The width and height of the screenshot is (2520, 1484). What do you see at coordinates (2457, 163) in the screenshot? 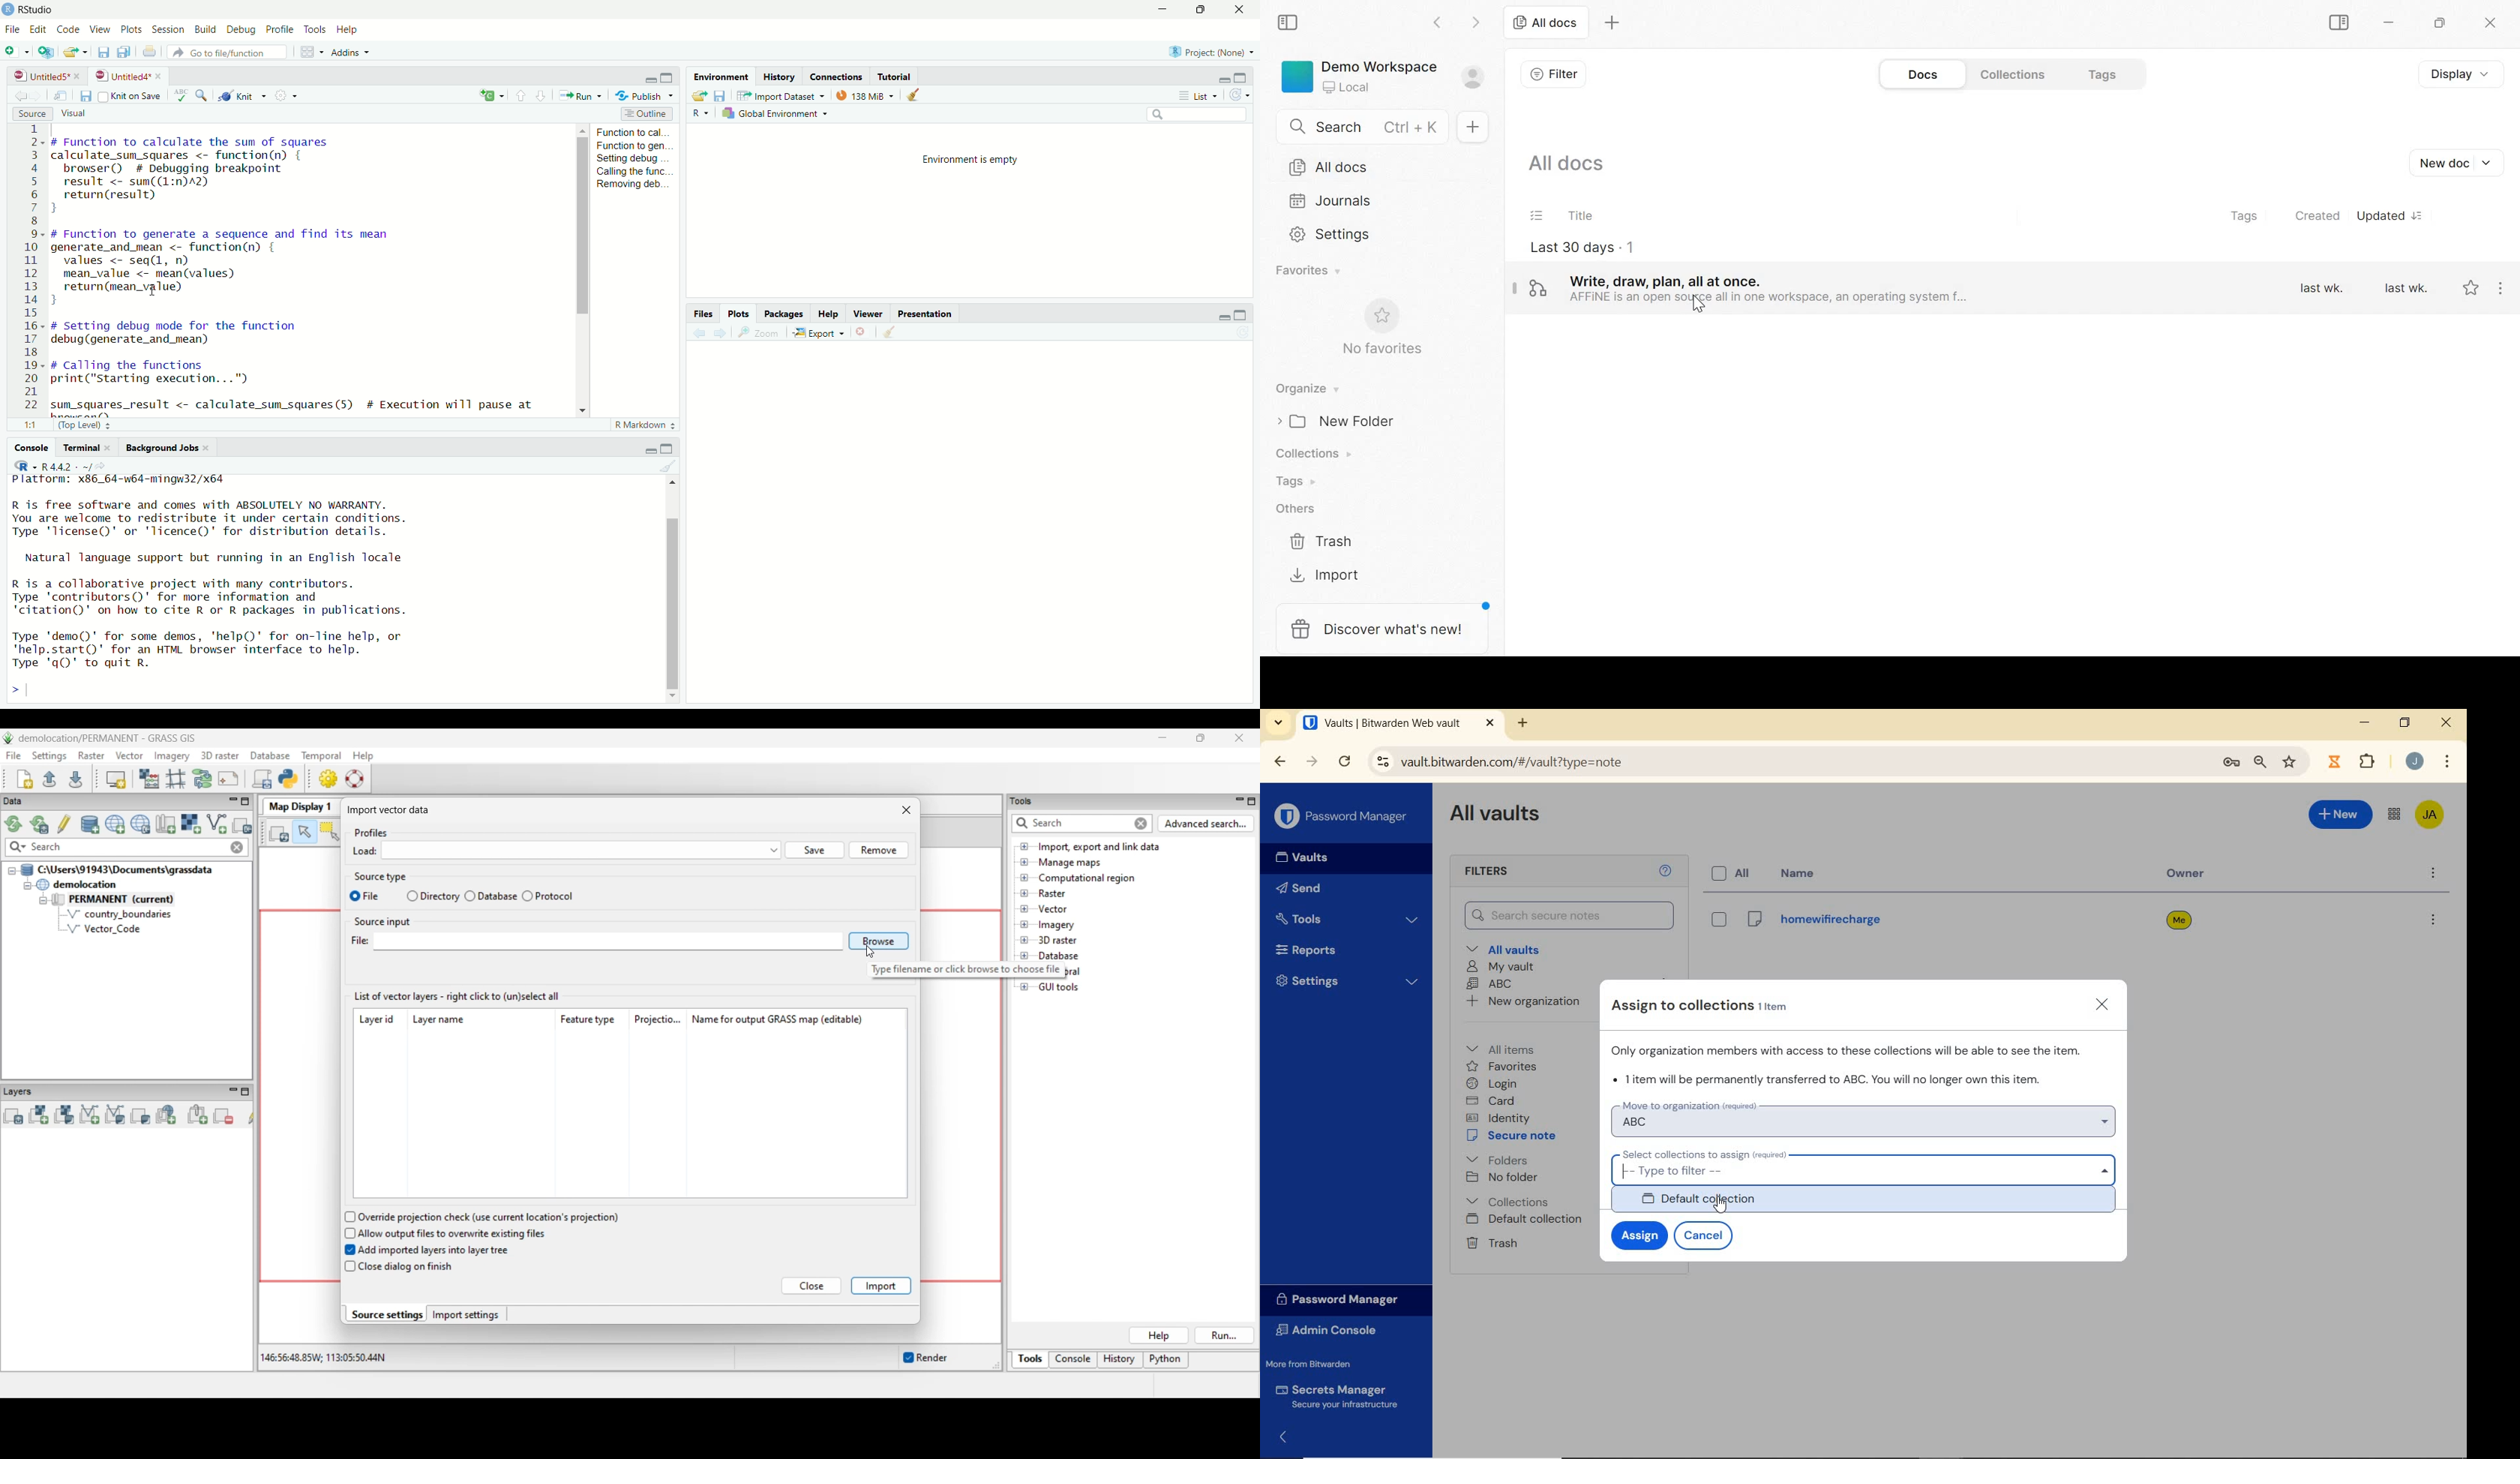
I see `New Doc` at bounding box center [2457, 163].